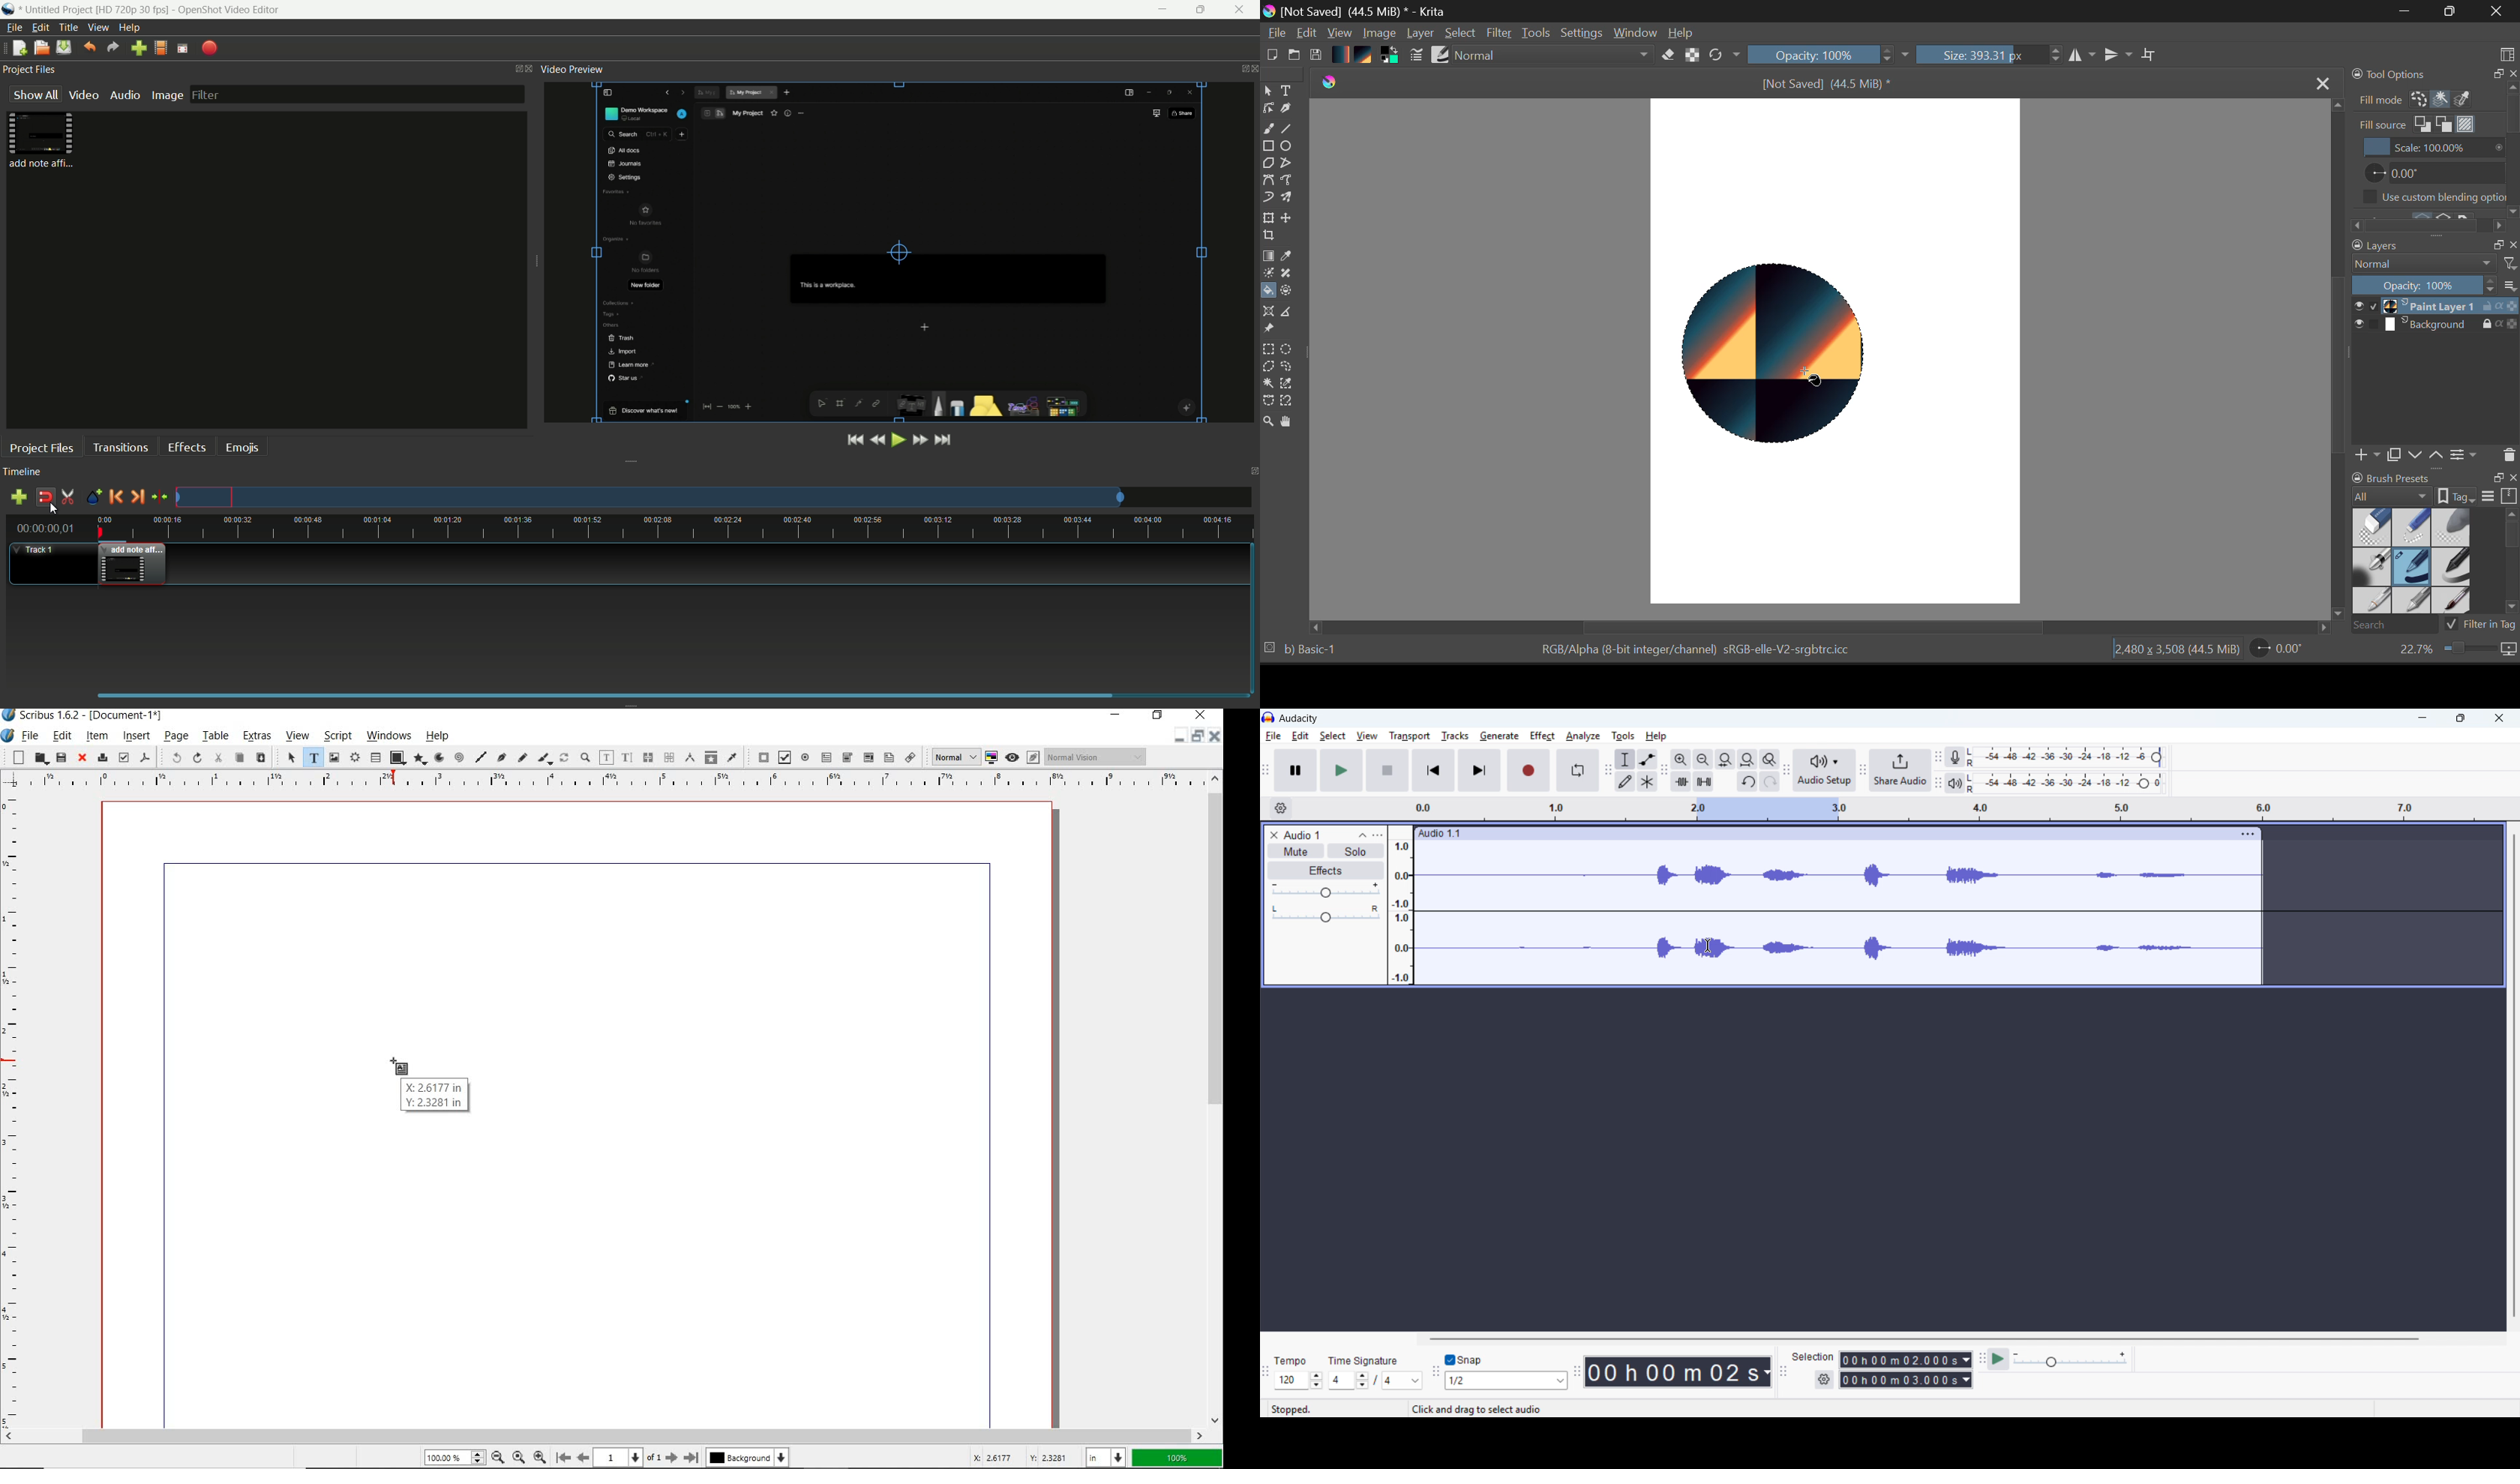 Image resolution: width=2520 pixels, height=1484 pixels. What do you see at coordinates (1703, 781) in the screenshot?
I see `Silence audio selection` at bounding box center [1703, 781].